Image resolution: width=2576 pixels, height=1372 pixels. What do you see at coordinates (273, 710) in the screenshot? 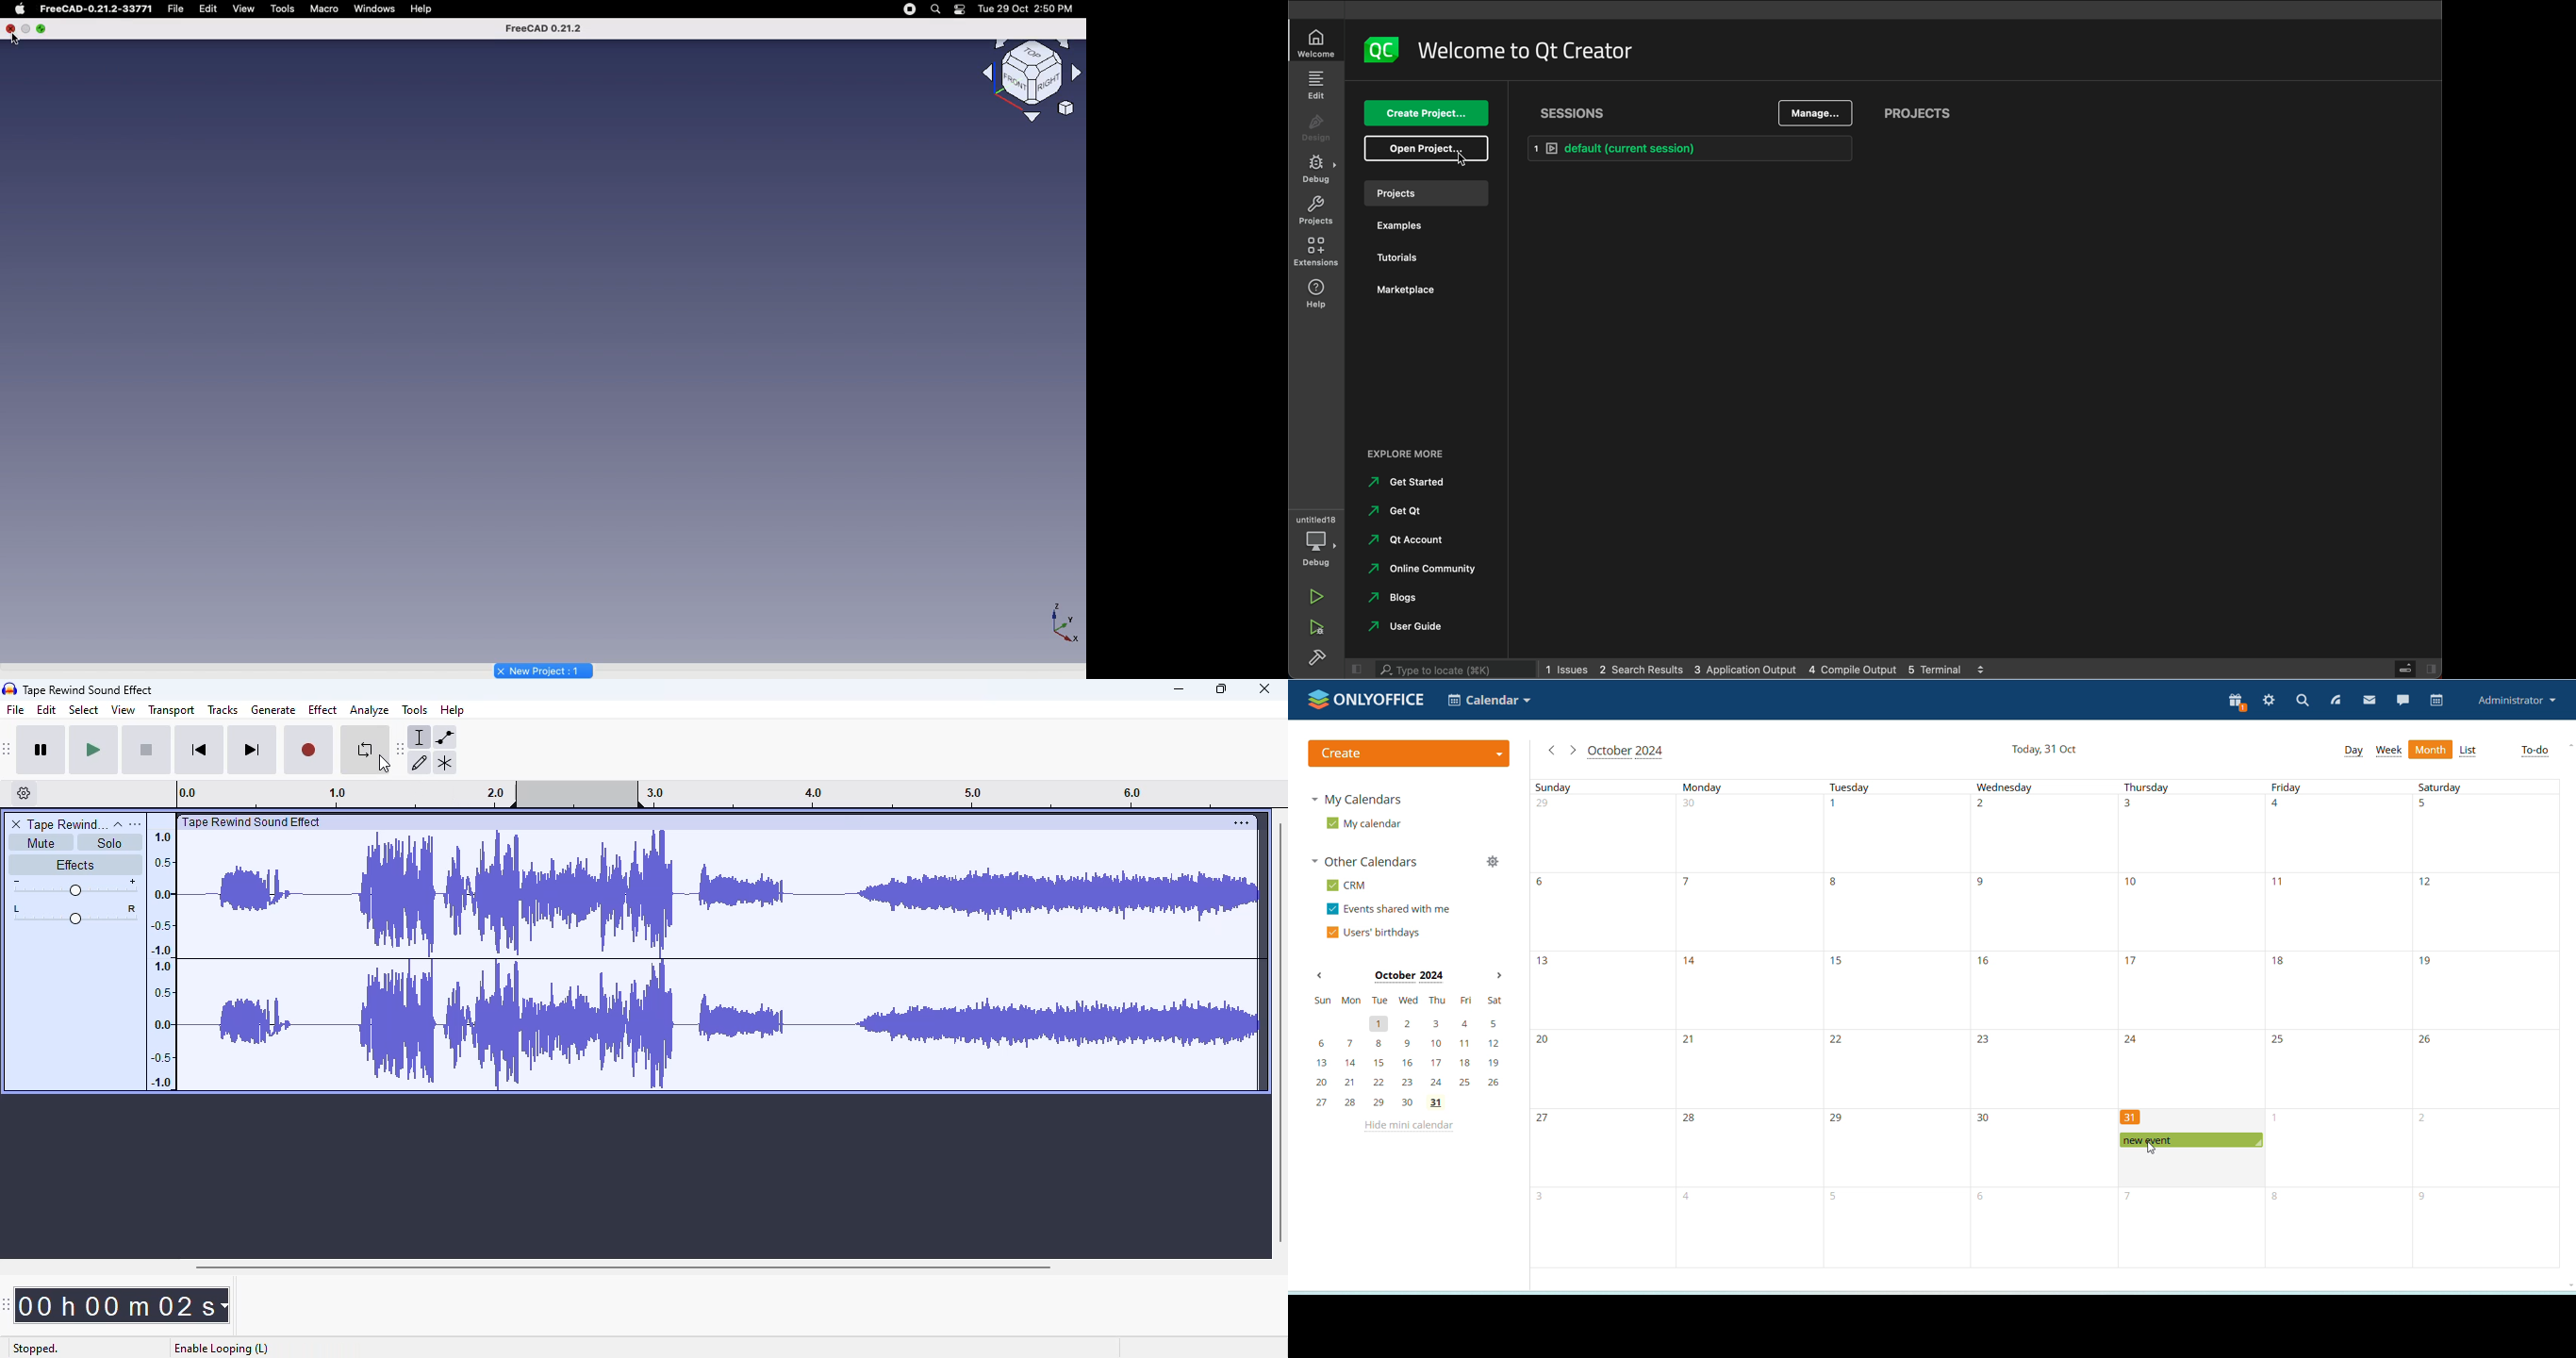
I see `generate` at bounding box center [273, 710].